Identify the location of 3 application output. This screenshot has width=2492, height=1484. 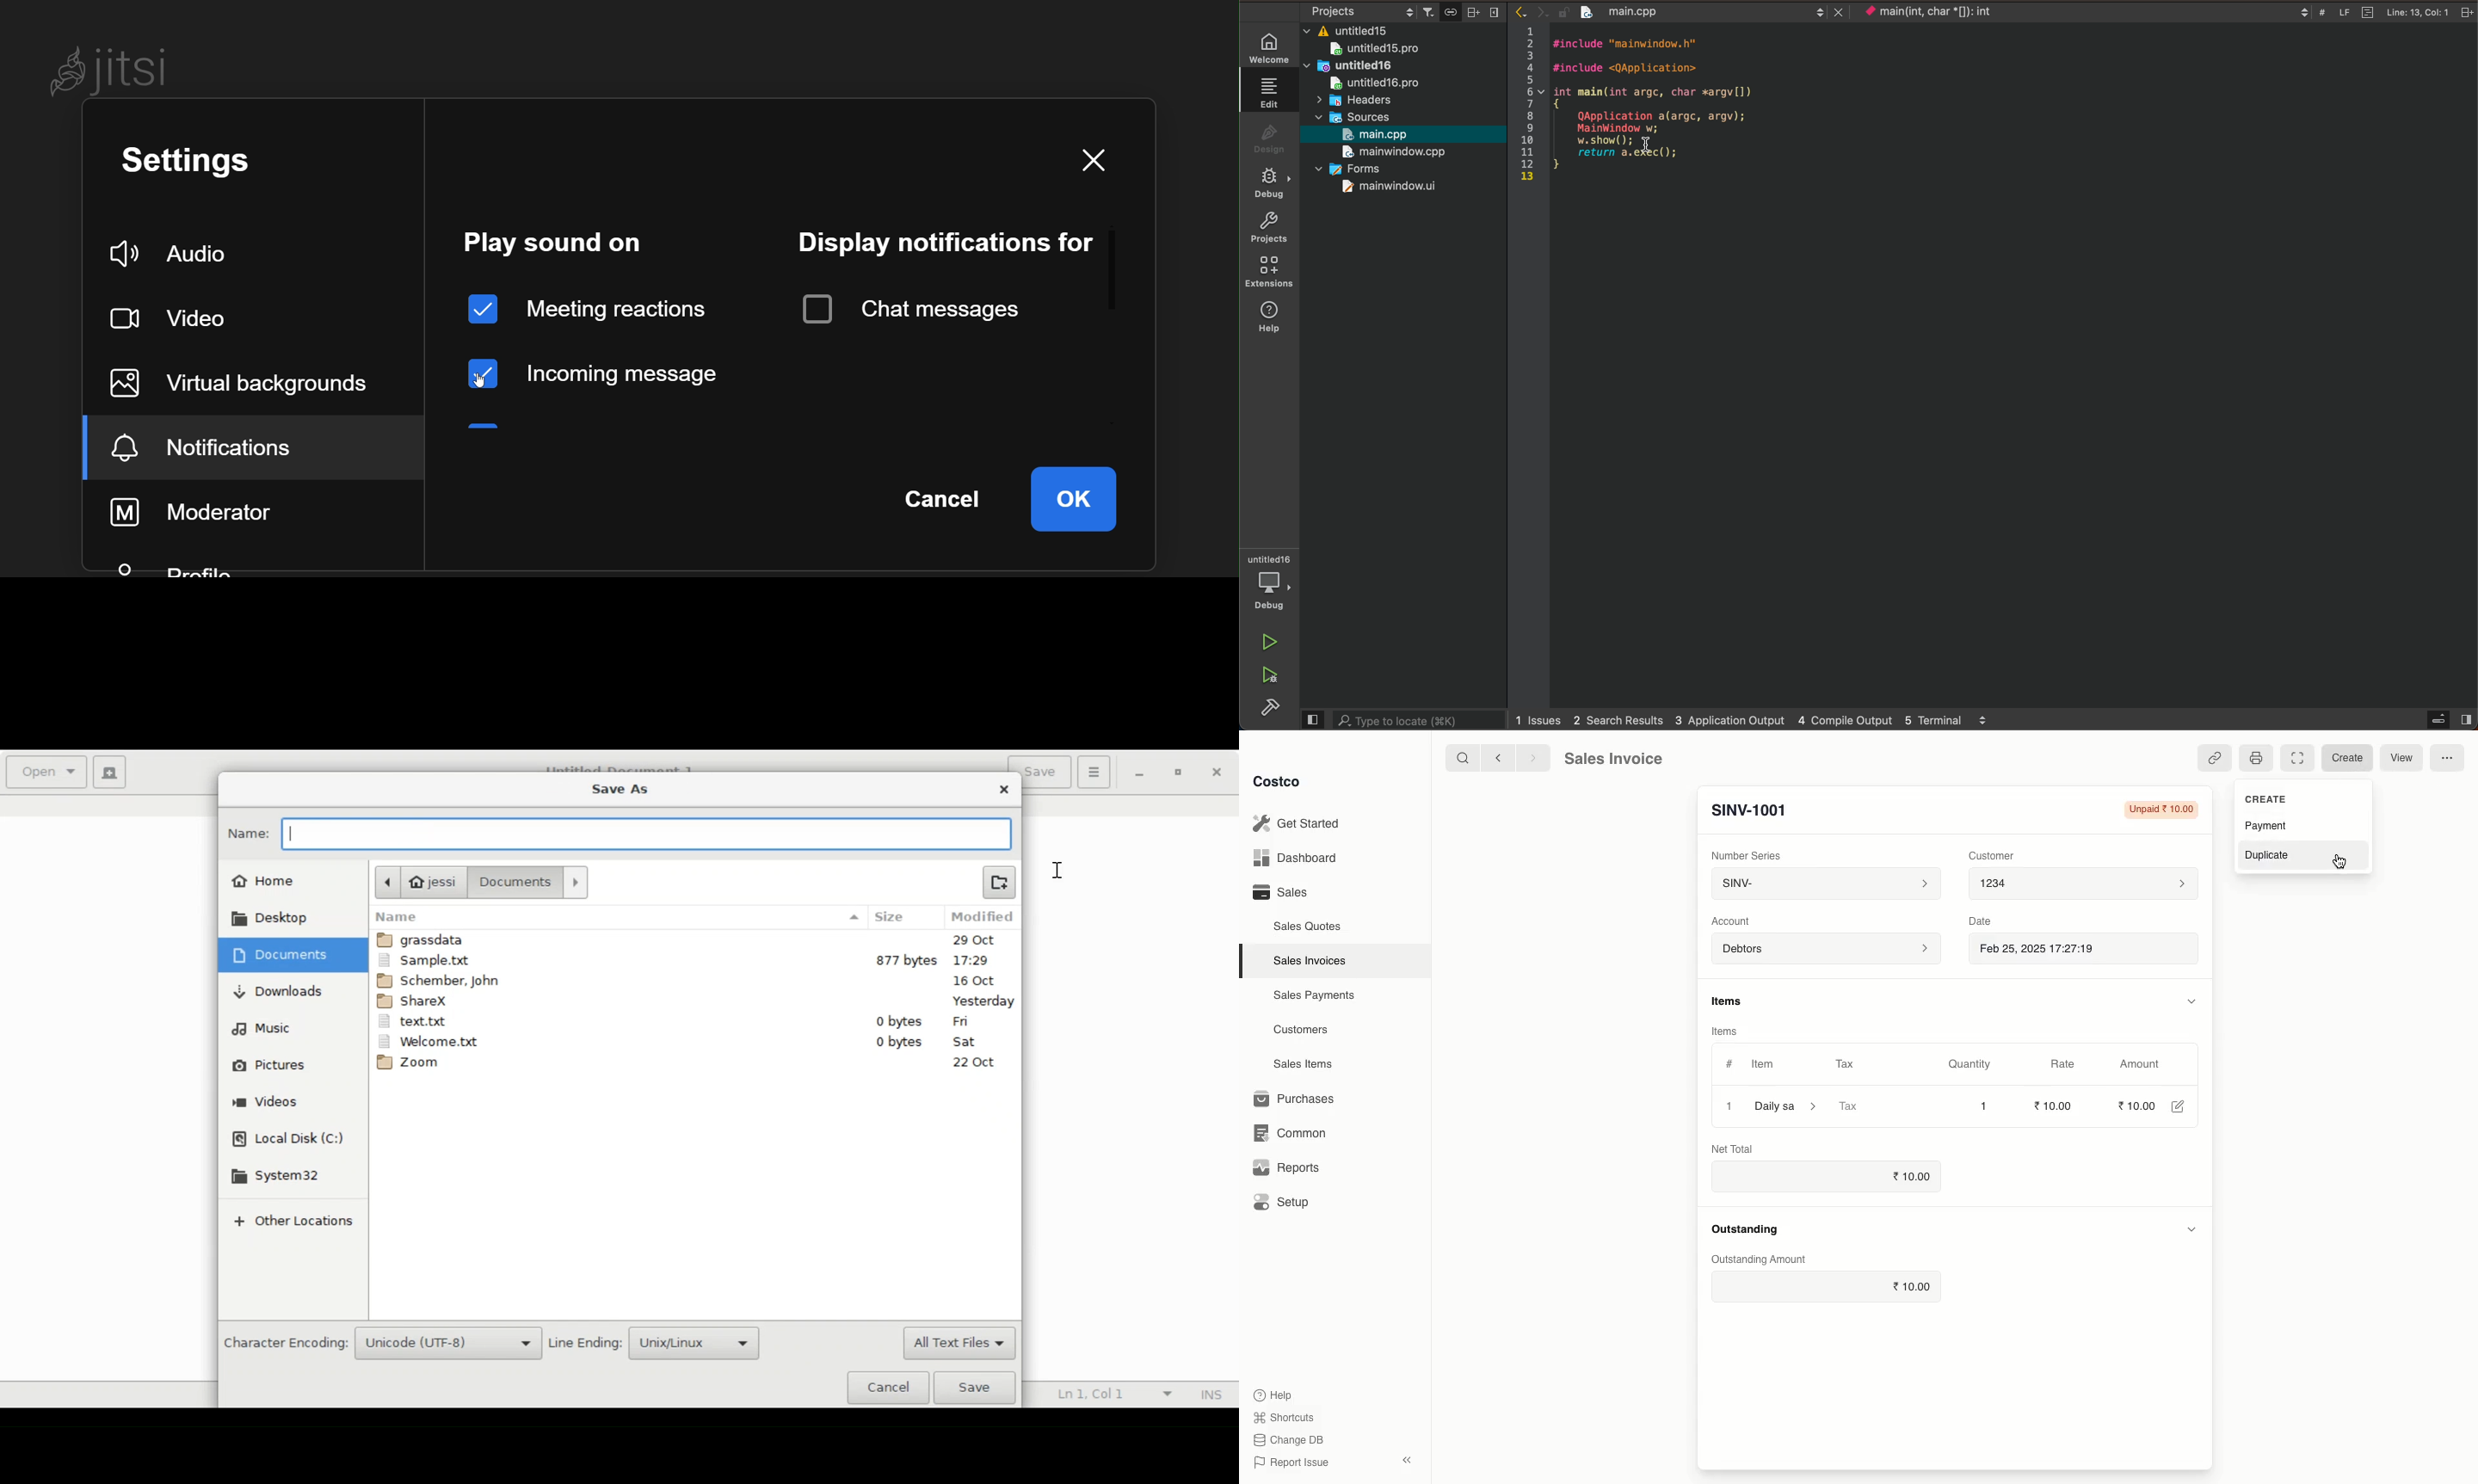
(1731, 718).